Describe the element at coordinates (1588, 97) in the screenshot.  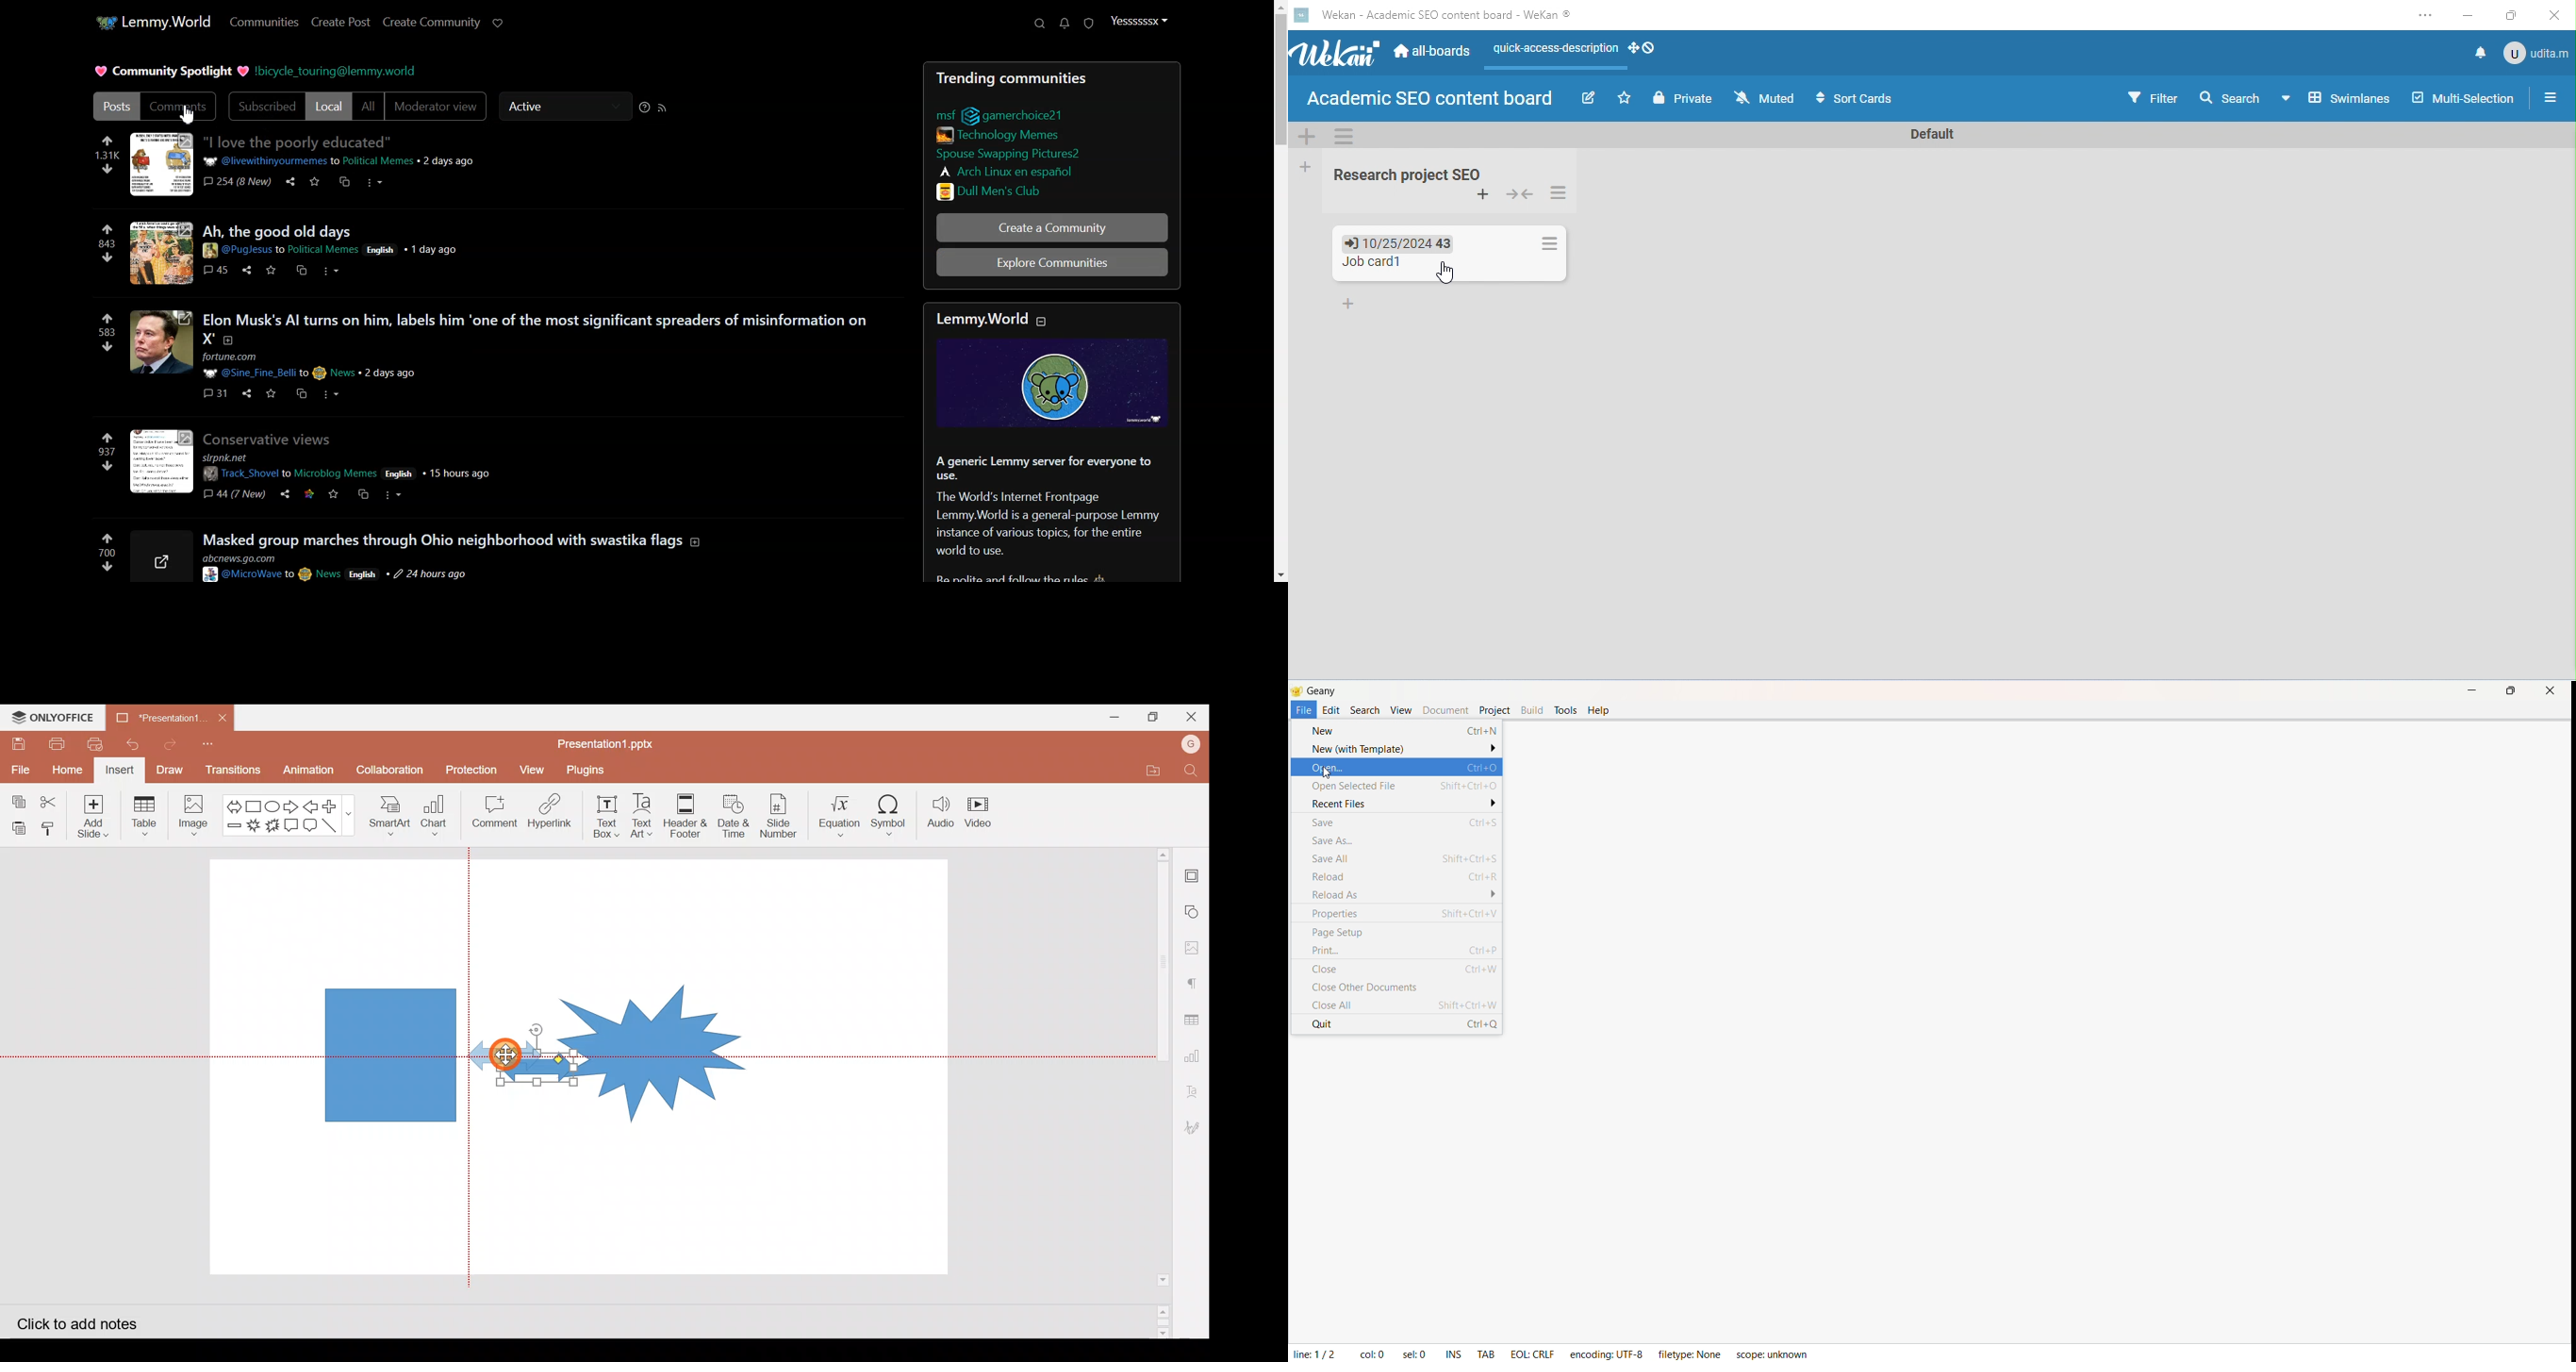
I see `edit` at that location.